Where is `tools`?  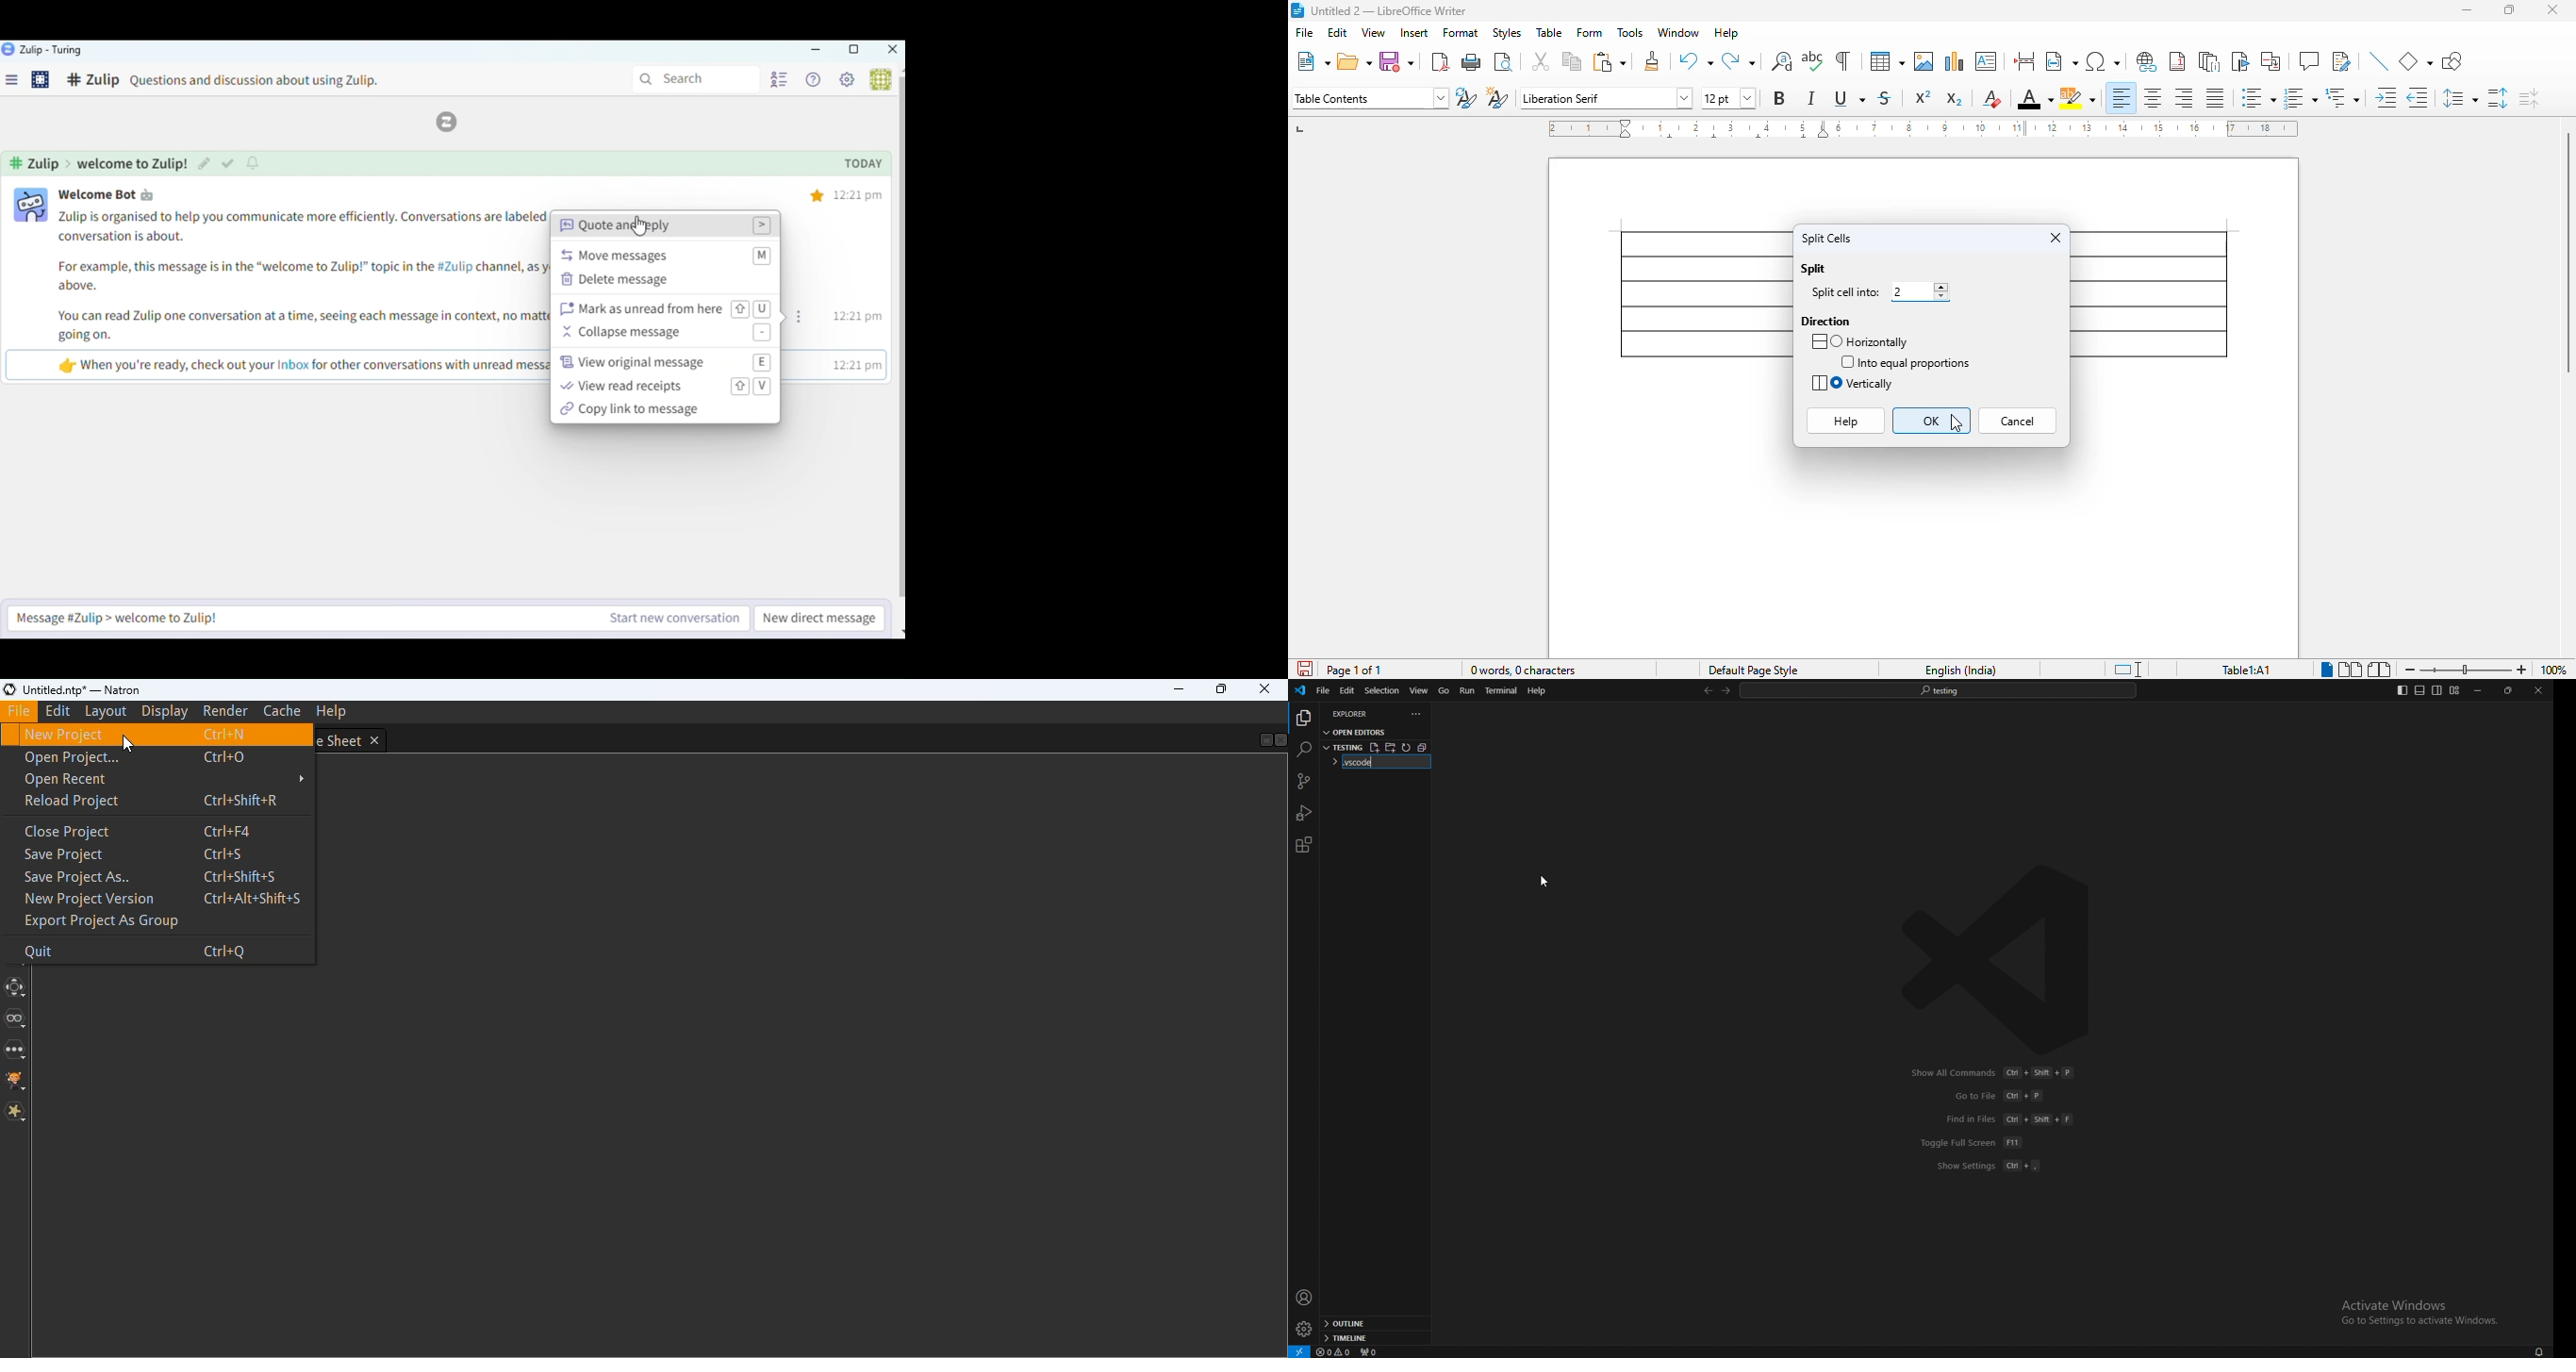 tools is located at coordinates (1630, 32).